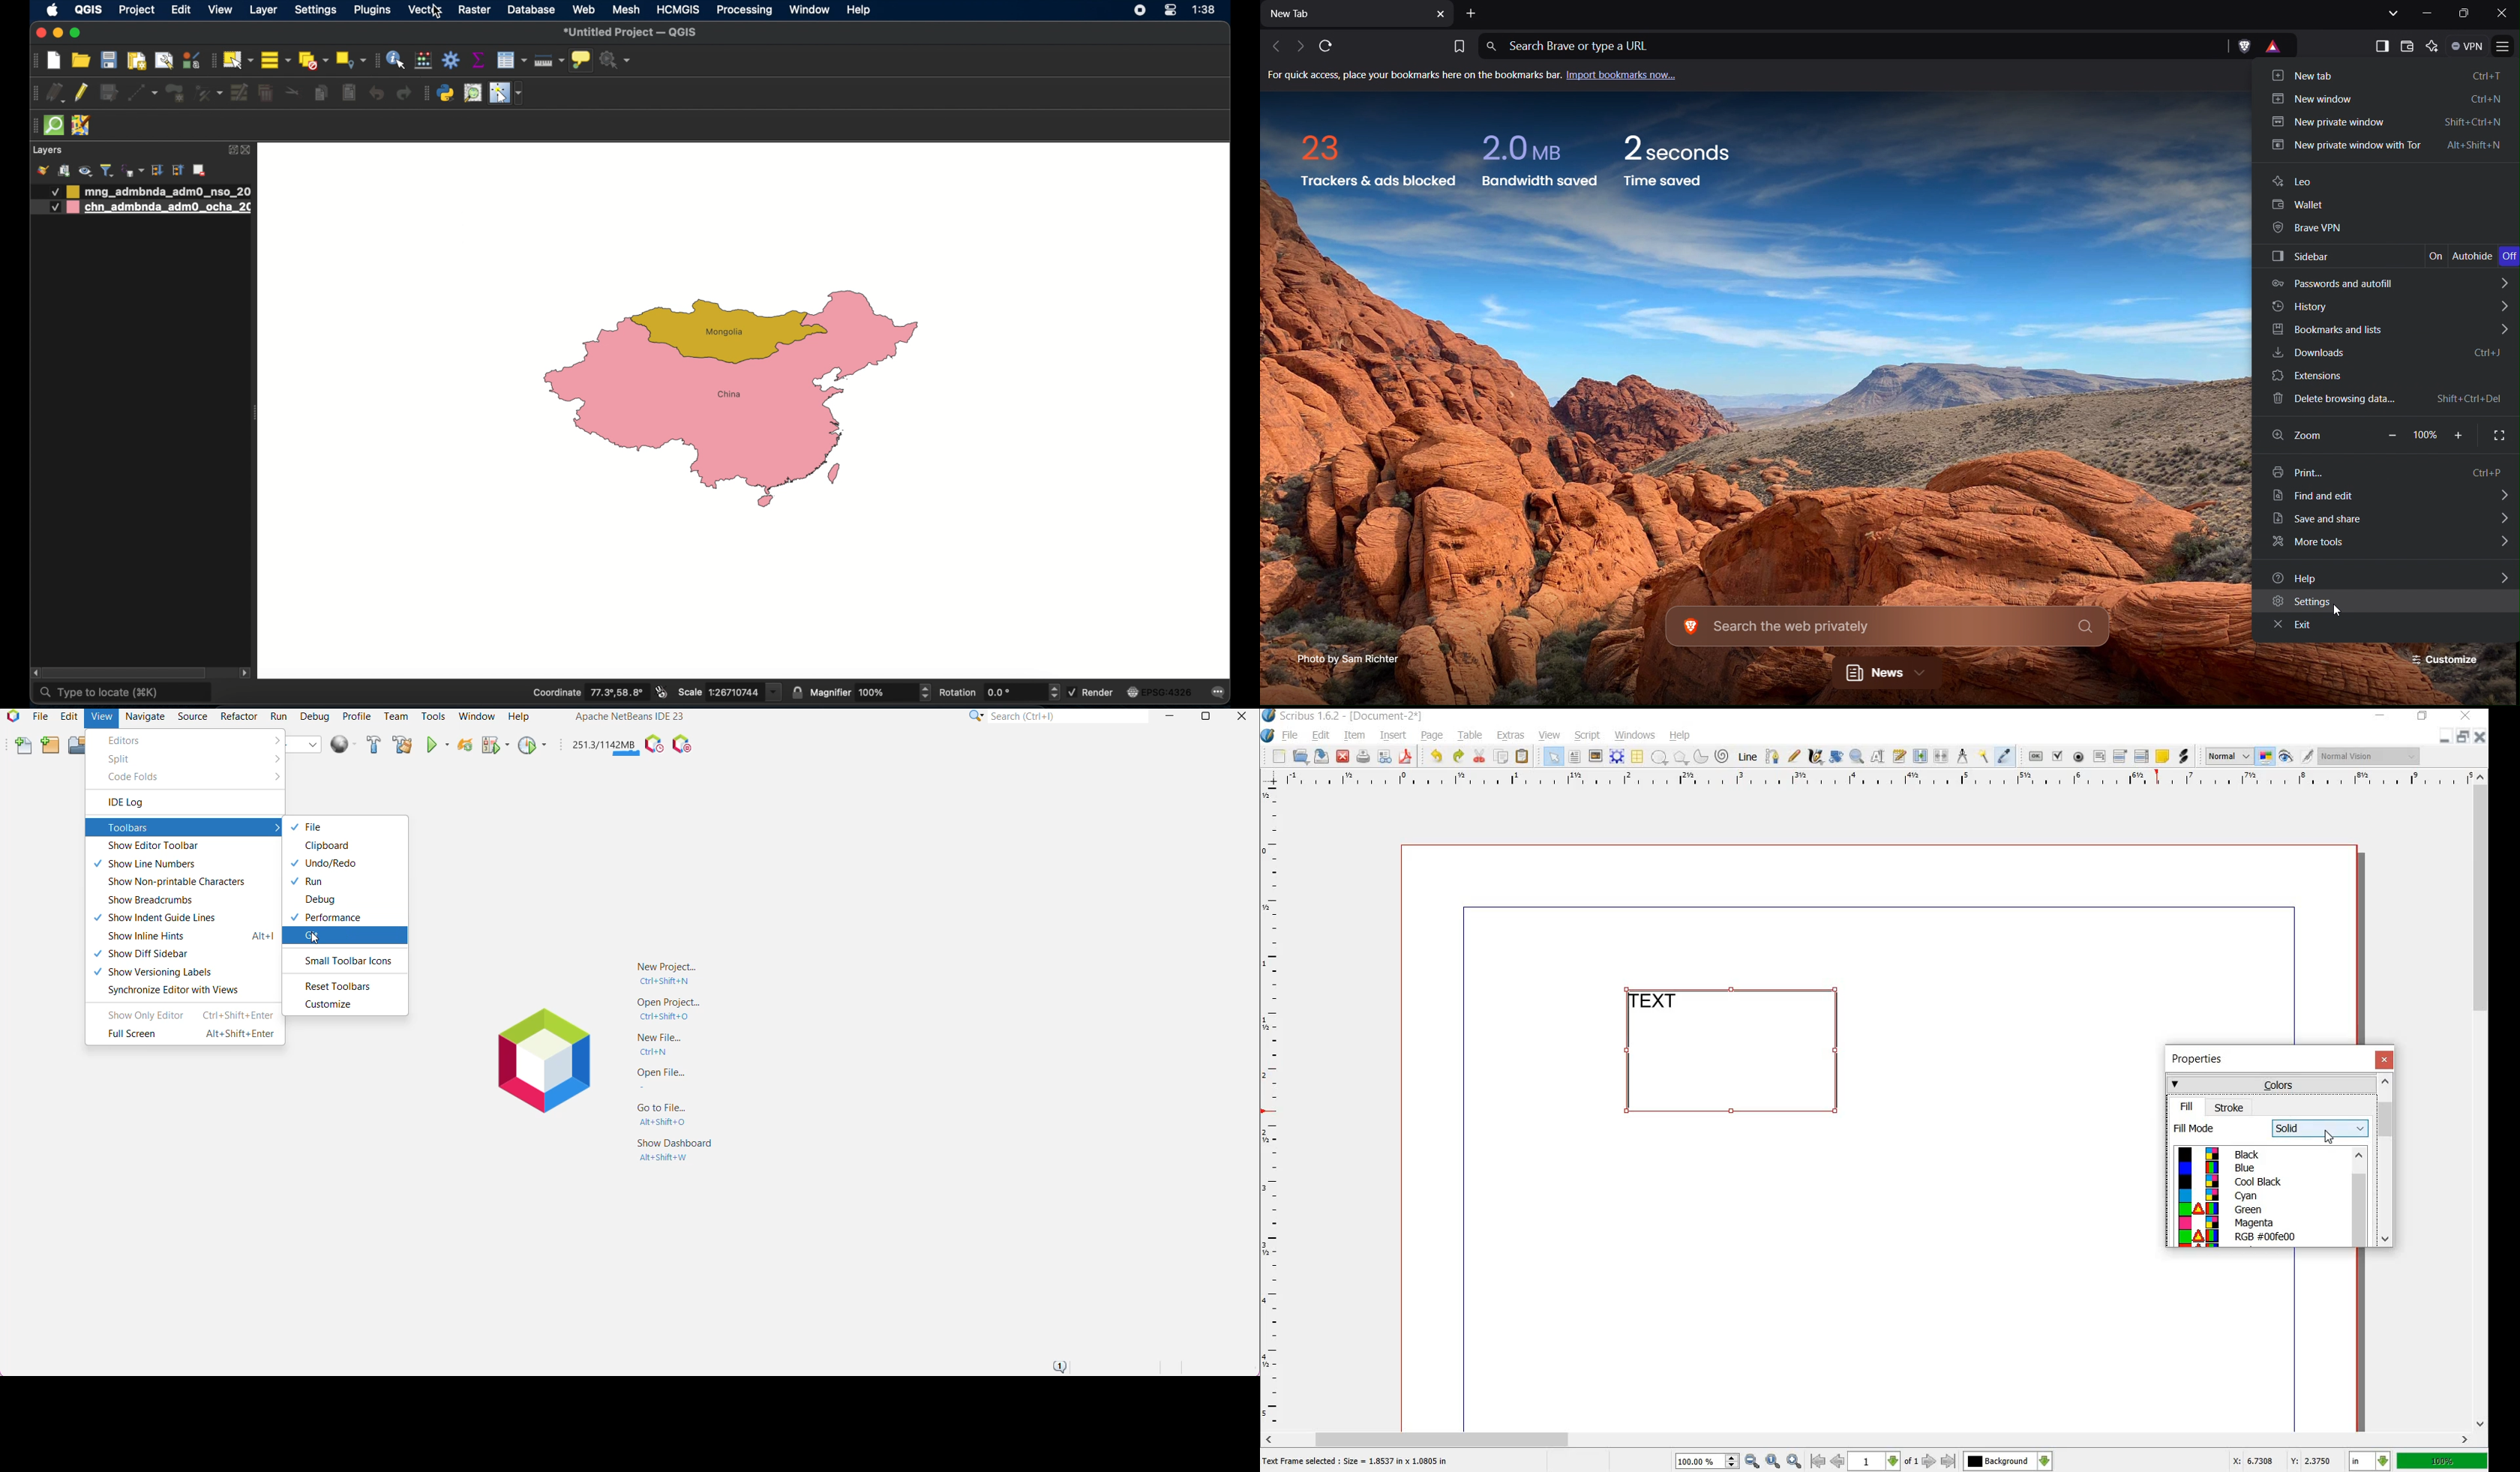  I want to click on print layout, so click(136, 61).